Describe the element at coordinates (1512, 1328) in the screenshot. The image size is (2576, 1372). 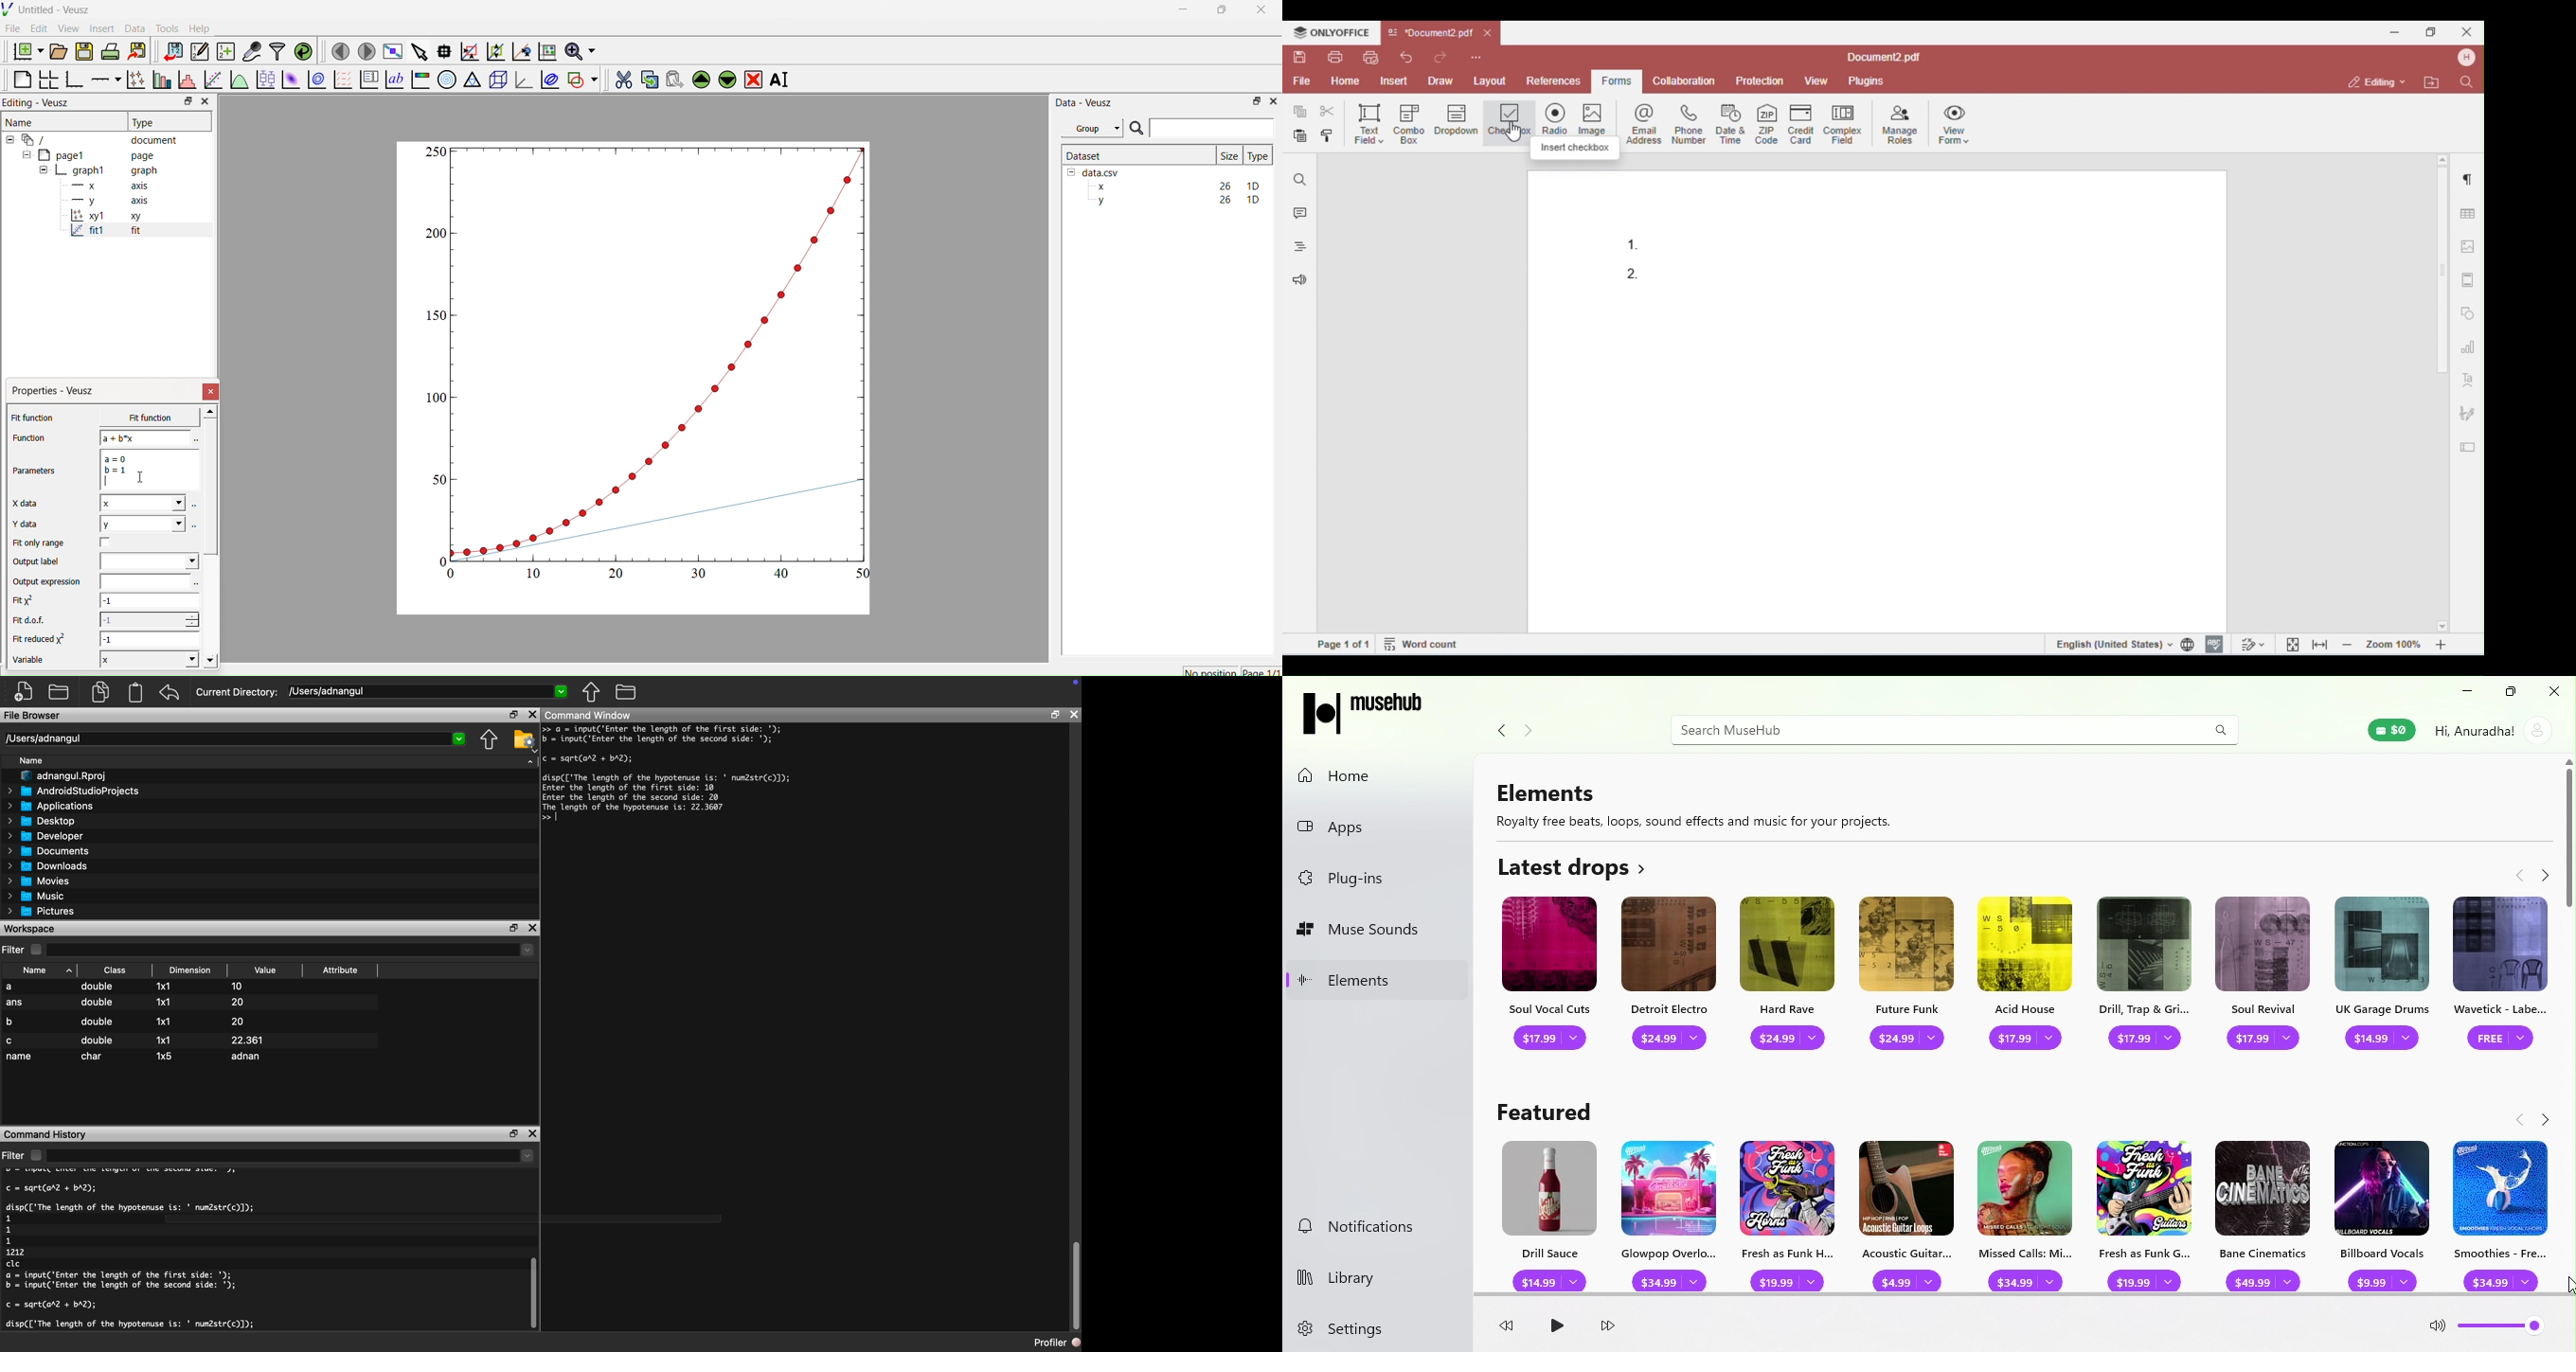
I see `Rewind` at that location.